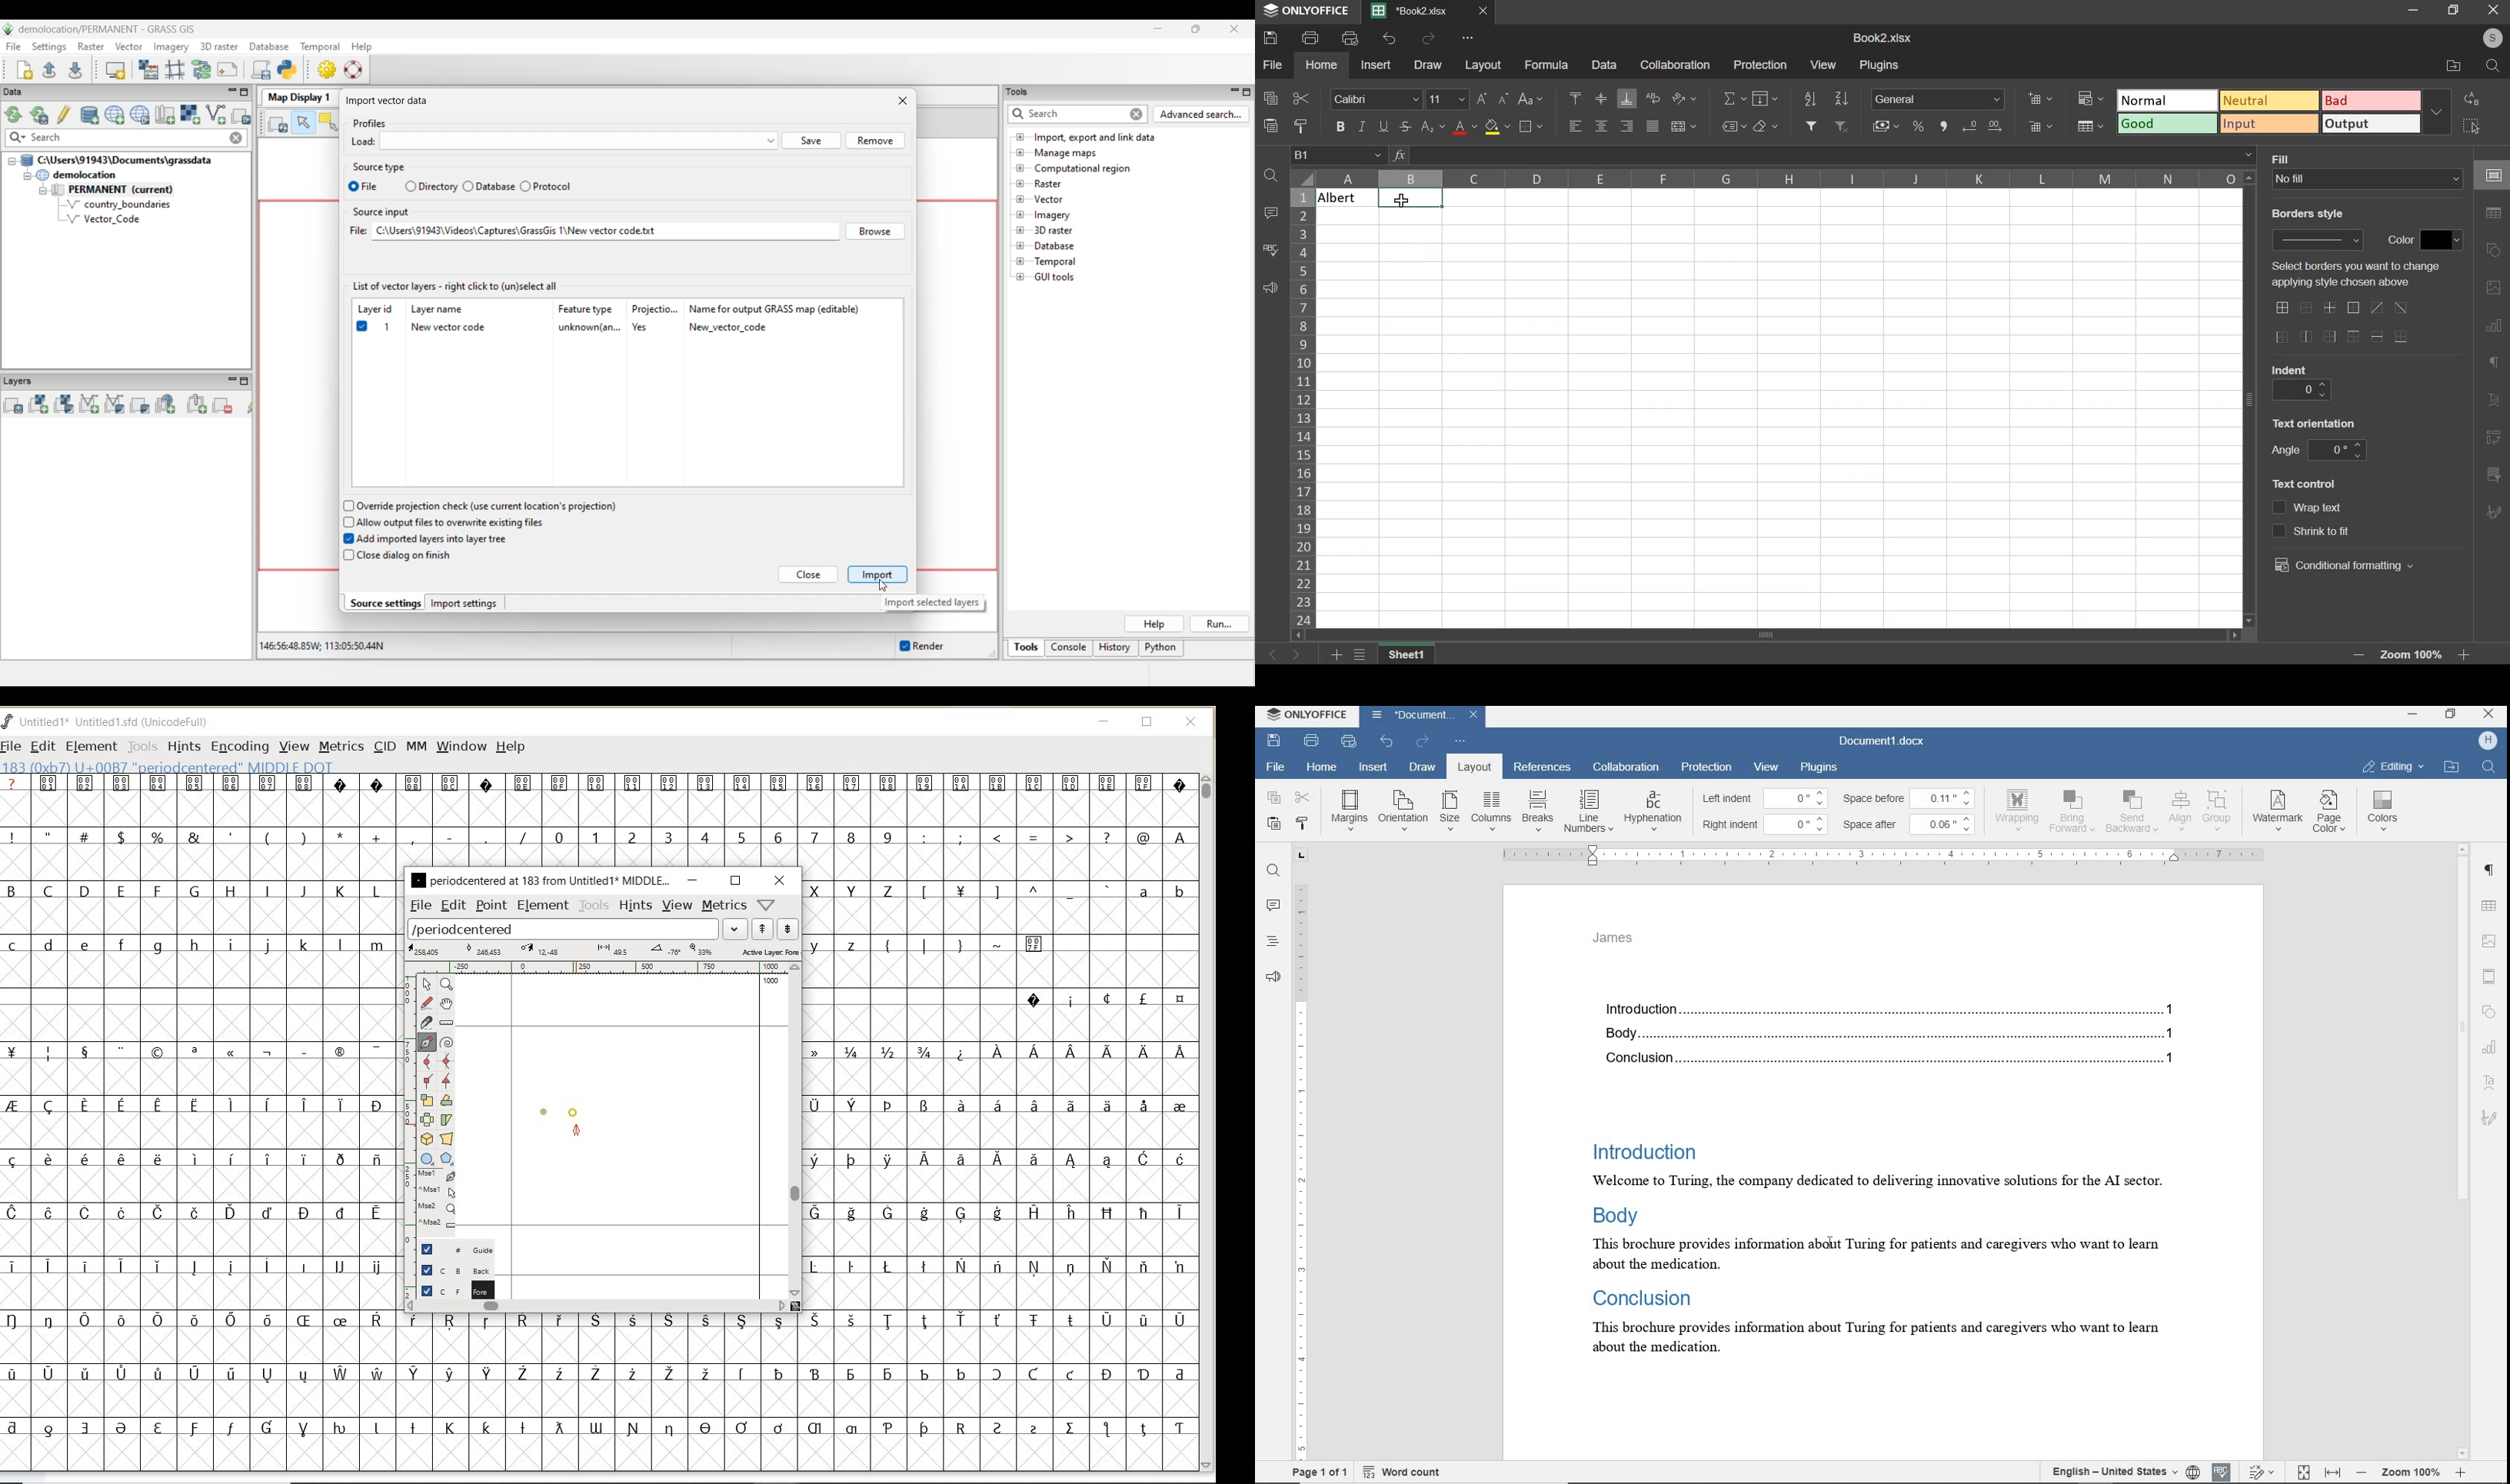  What do you see at coordinates (1277, 765) in the screenshot?
I see `file` at bounding box center [1277, 765].